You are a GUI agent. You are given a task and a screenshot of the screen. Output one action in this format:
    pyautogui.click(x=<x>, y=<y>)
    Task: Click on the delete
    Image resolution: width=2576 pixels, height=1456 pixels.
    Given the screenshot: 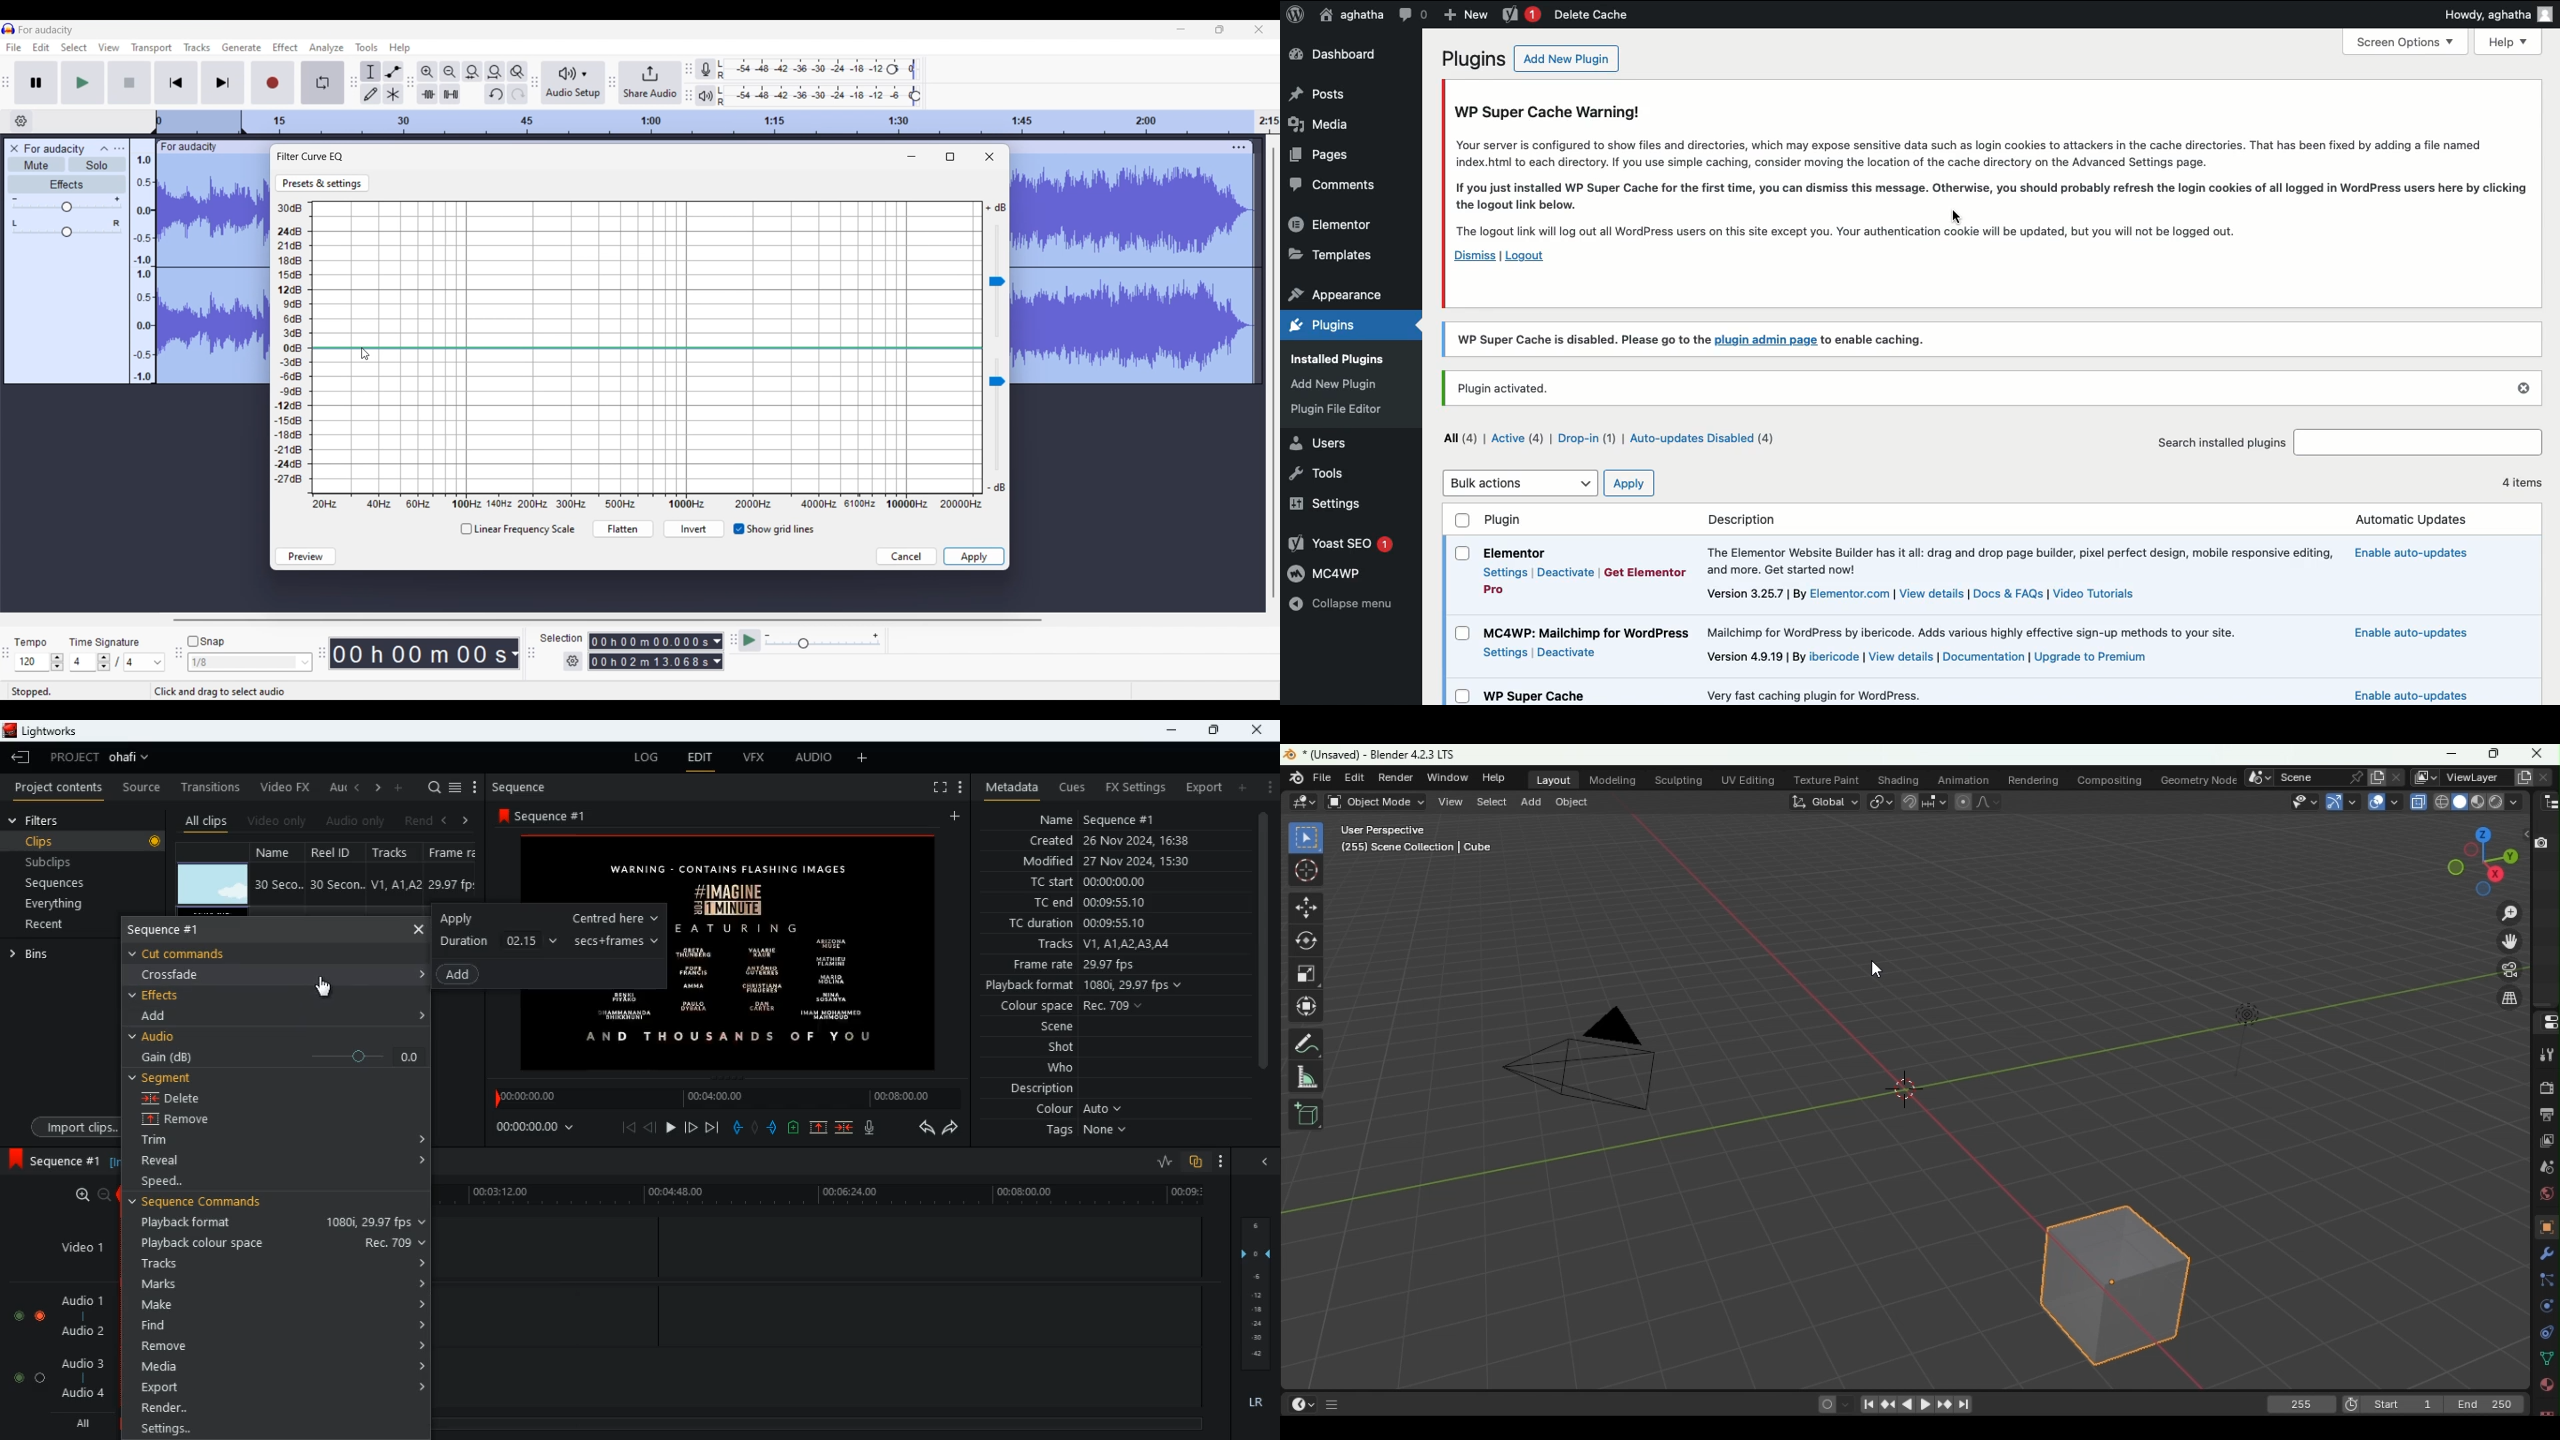 What is the action you would take?
    pyautogui.click(x=188, y=1098)
    